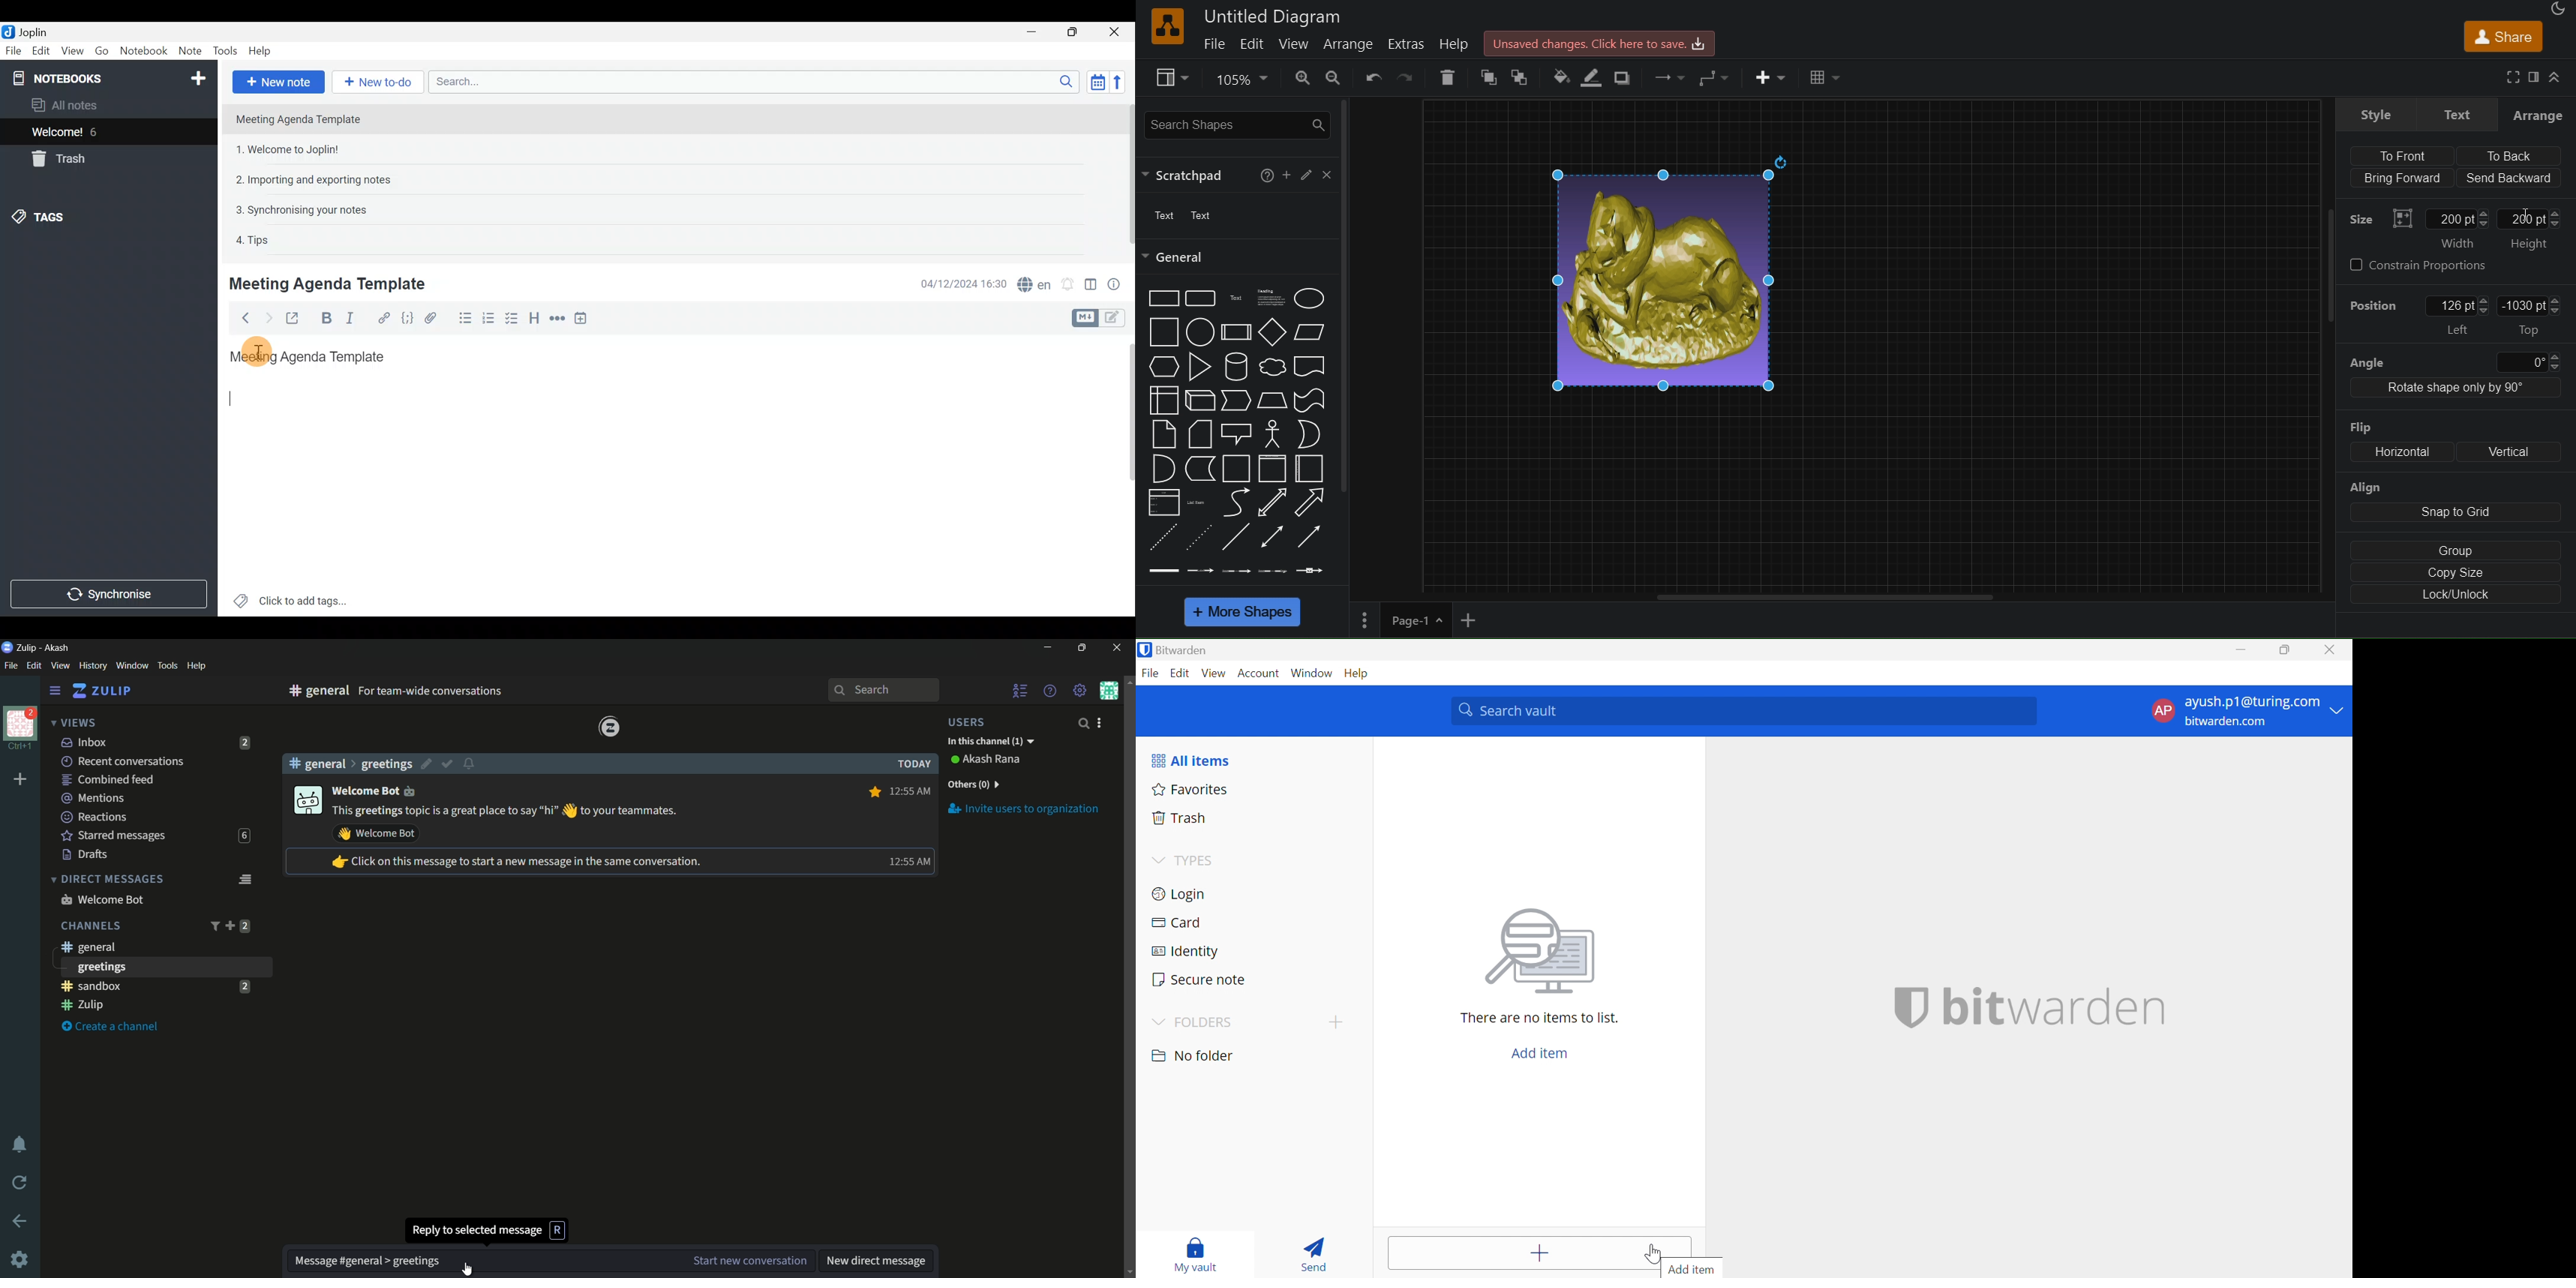 The width and height of the screenshot is (2576, 1288). What do you see at coordinates (1034, 31) in the screenshot?
I see `Minimise` at bounding box center [1034, 31].